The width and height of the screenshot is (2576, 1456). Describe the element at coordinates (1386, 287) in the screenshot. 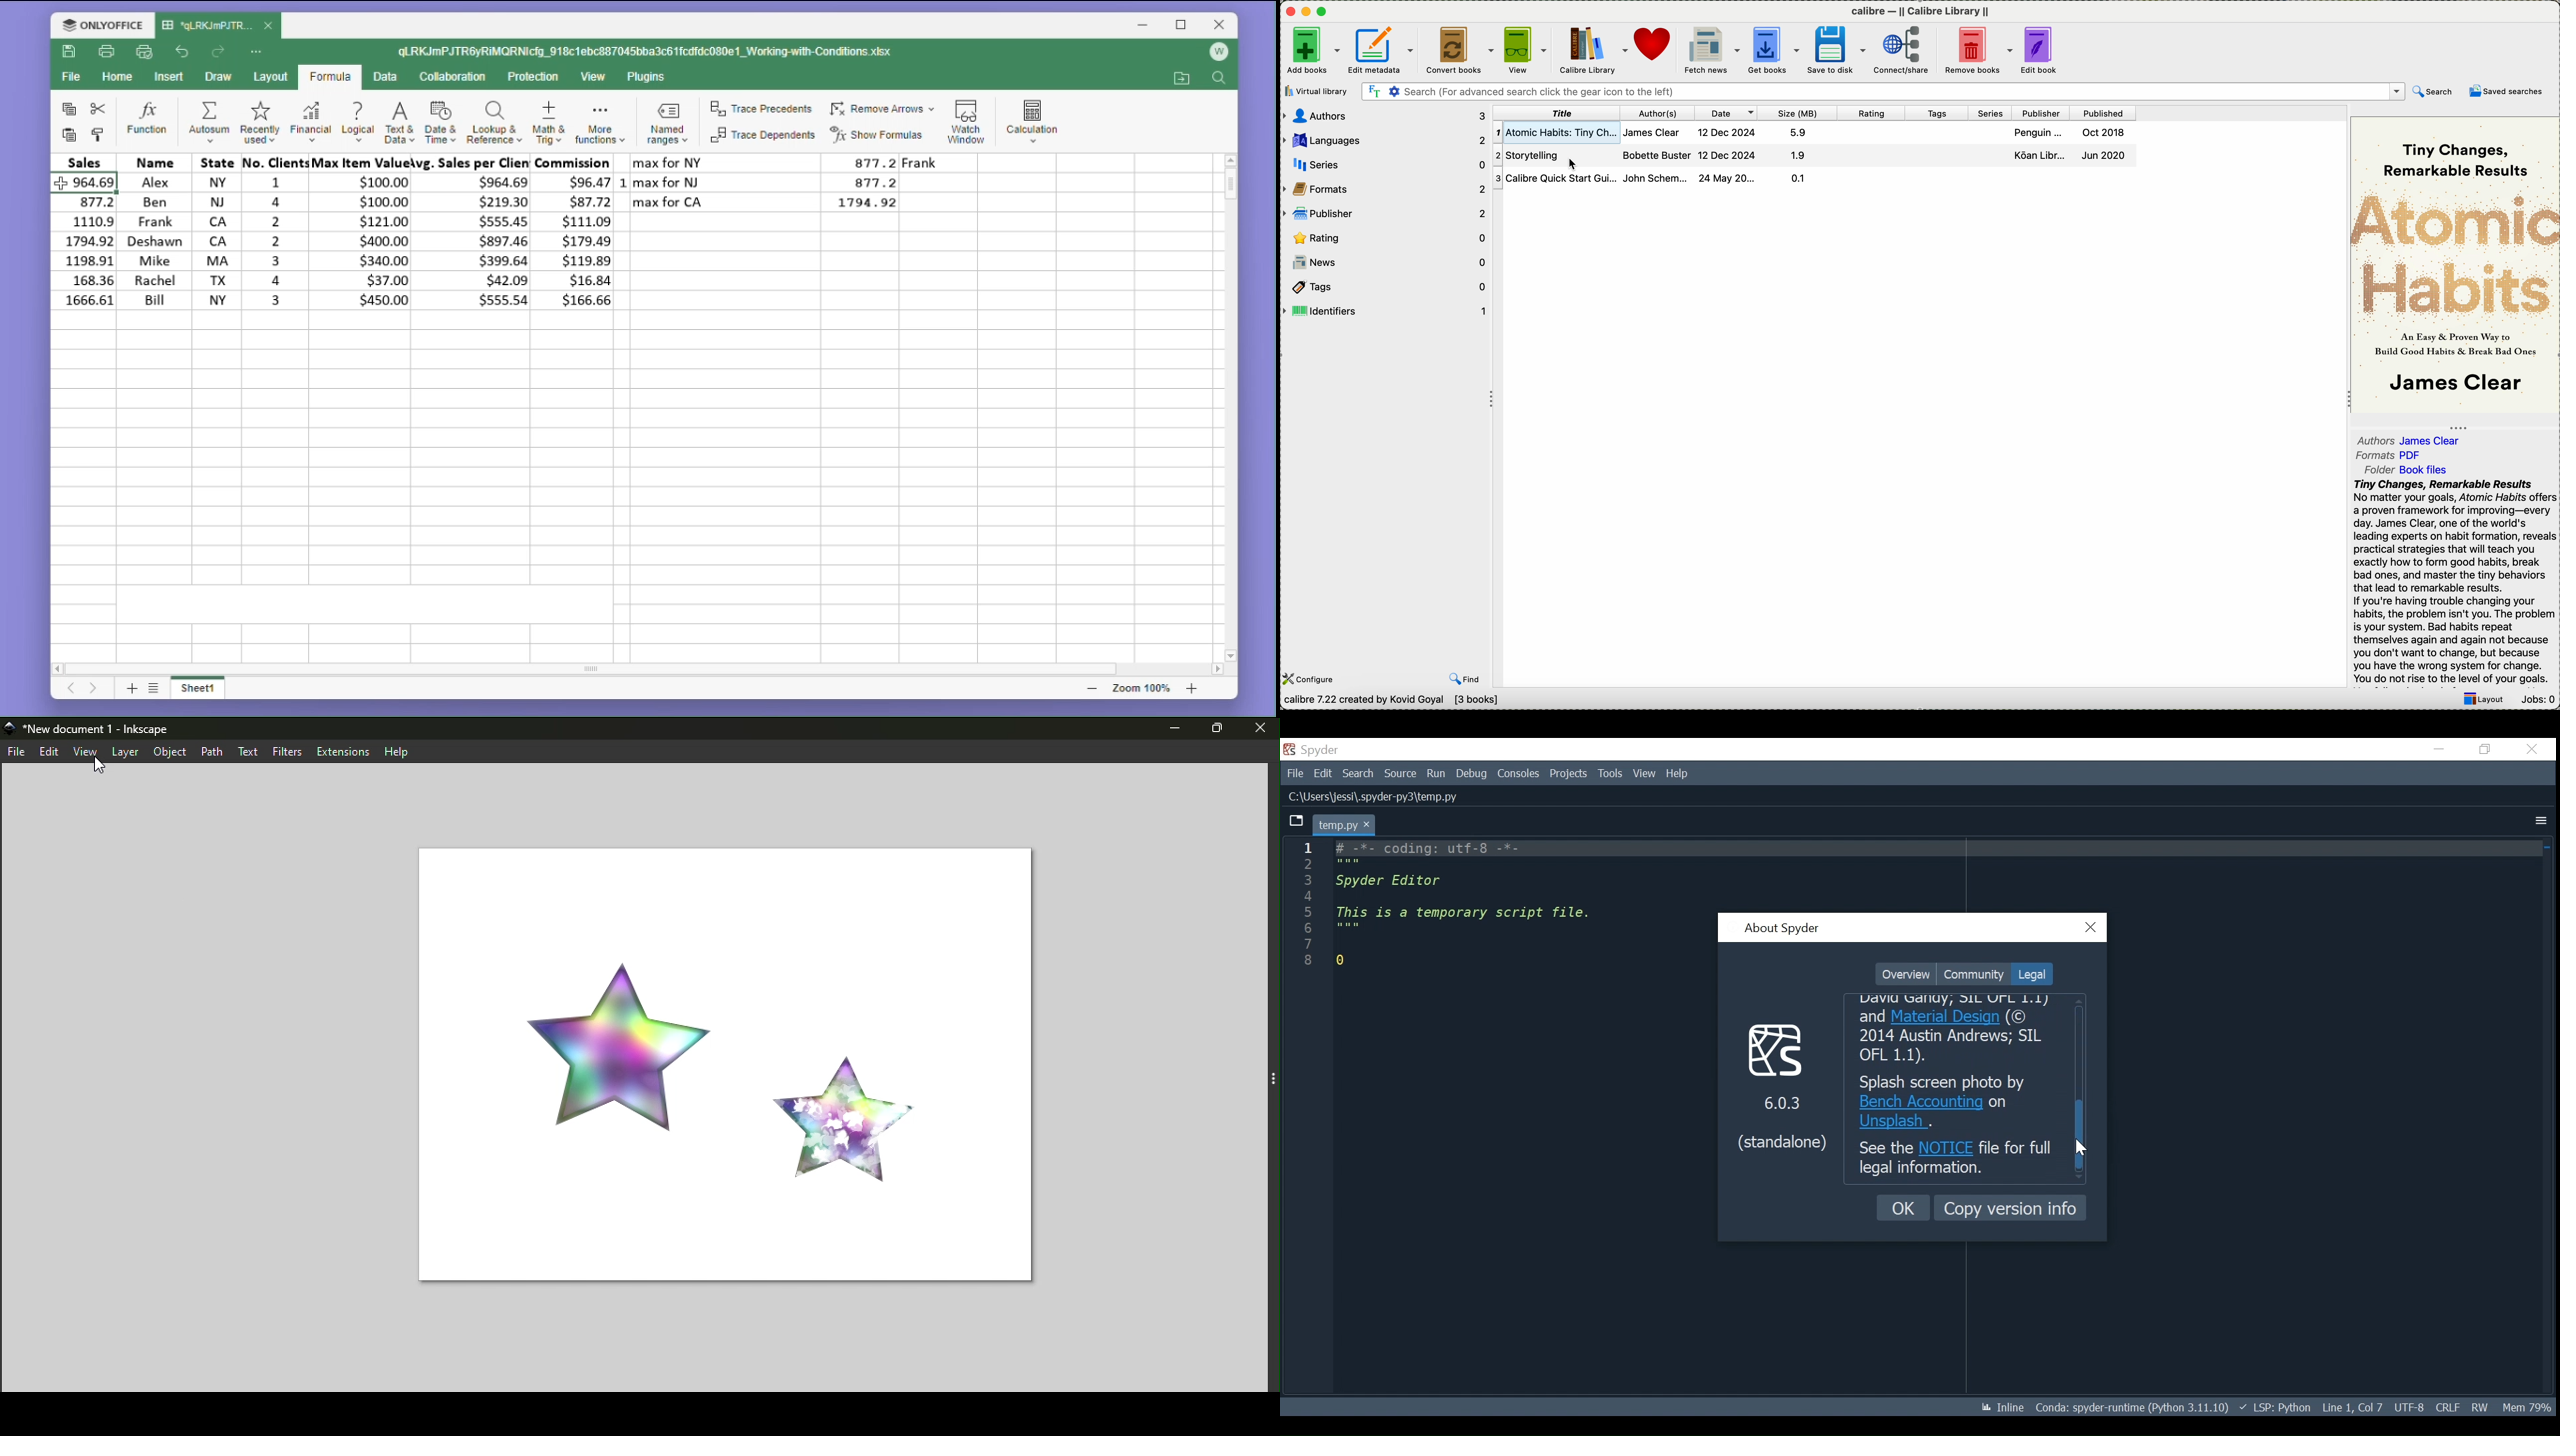

I see `tags` at that location.